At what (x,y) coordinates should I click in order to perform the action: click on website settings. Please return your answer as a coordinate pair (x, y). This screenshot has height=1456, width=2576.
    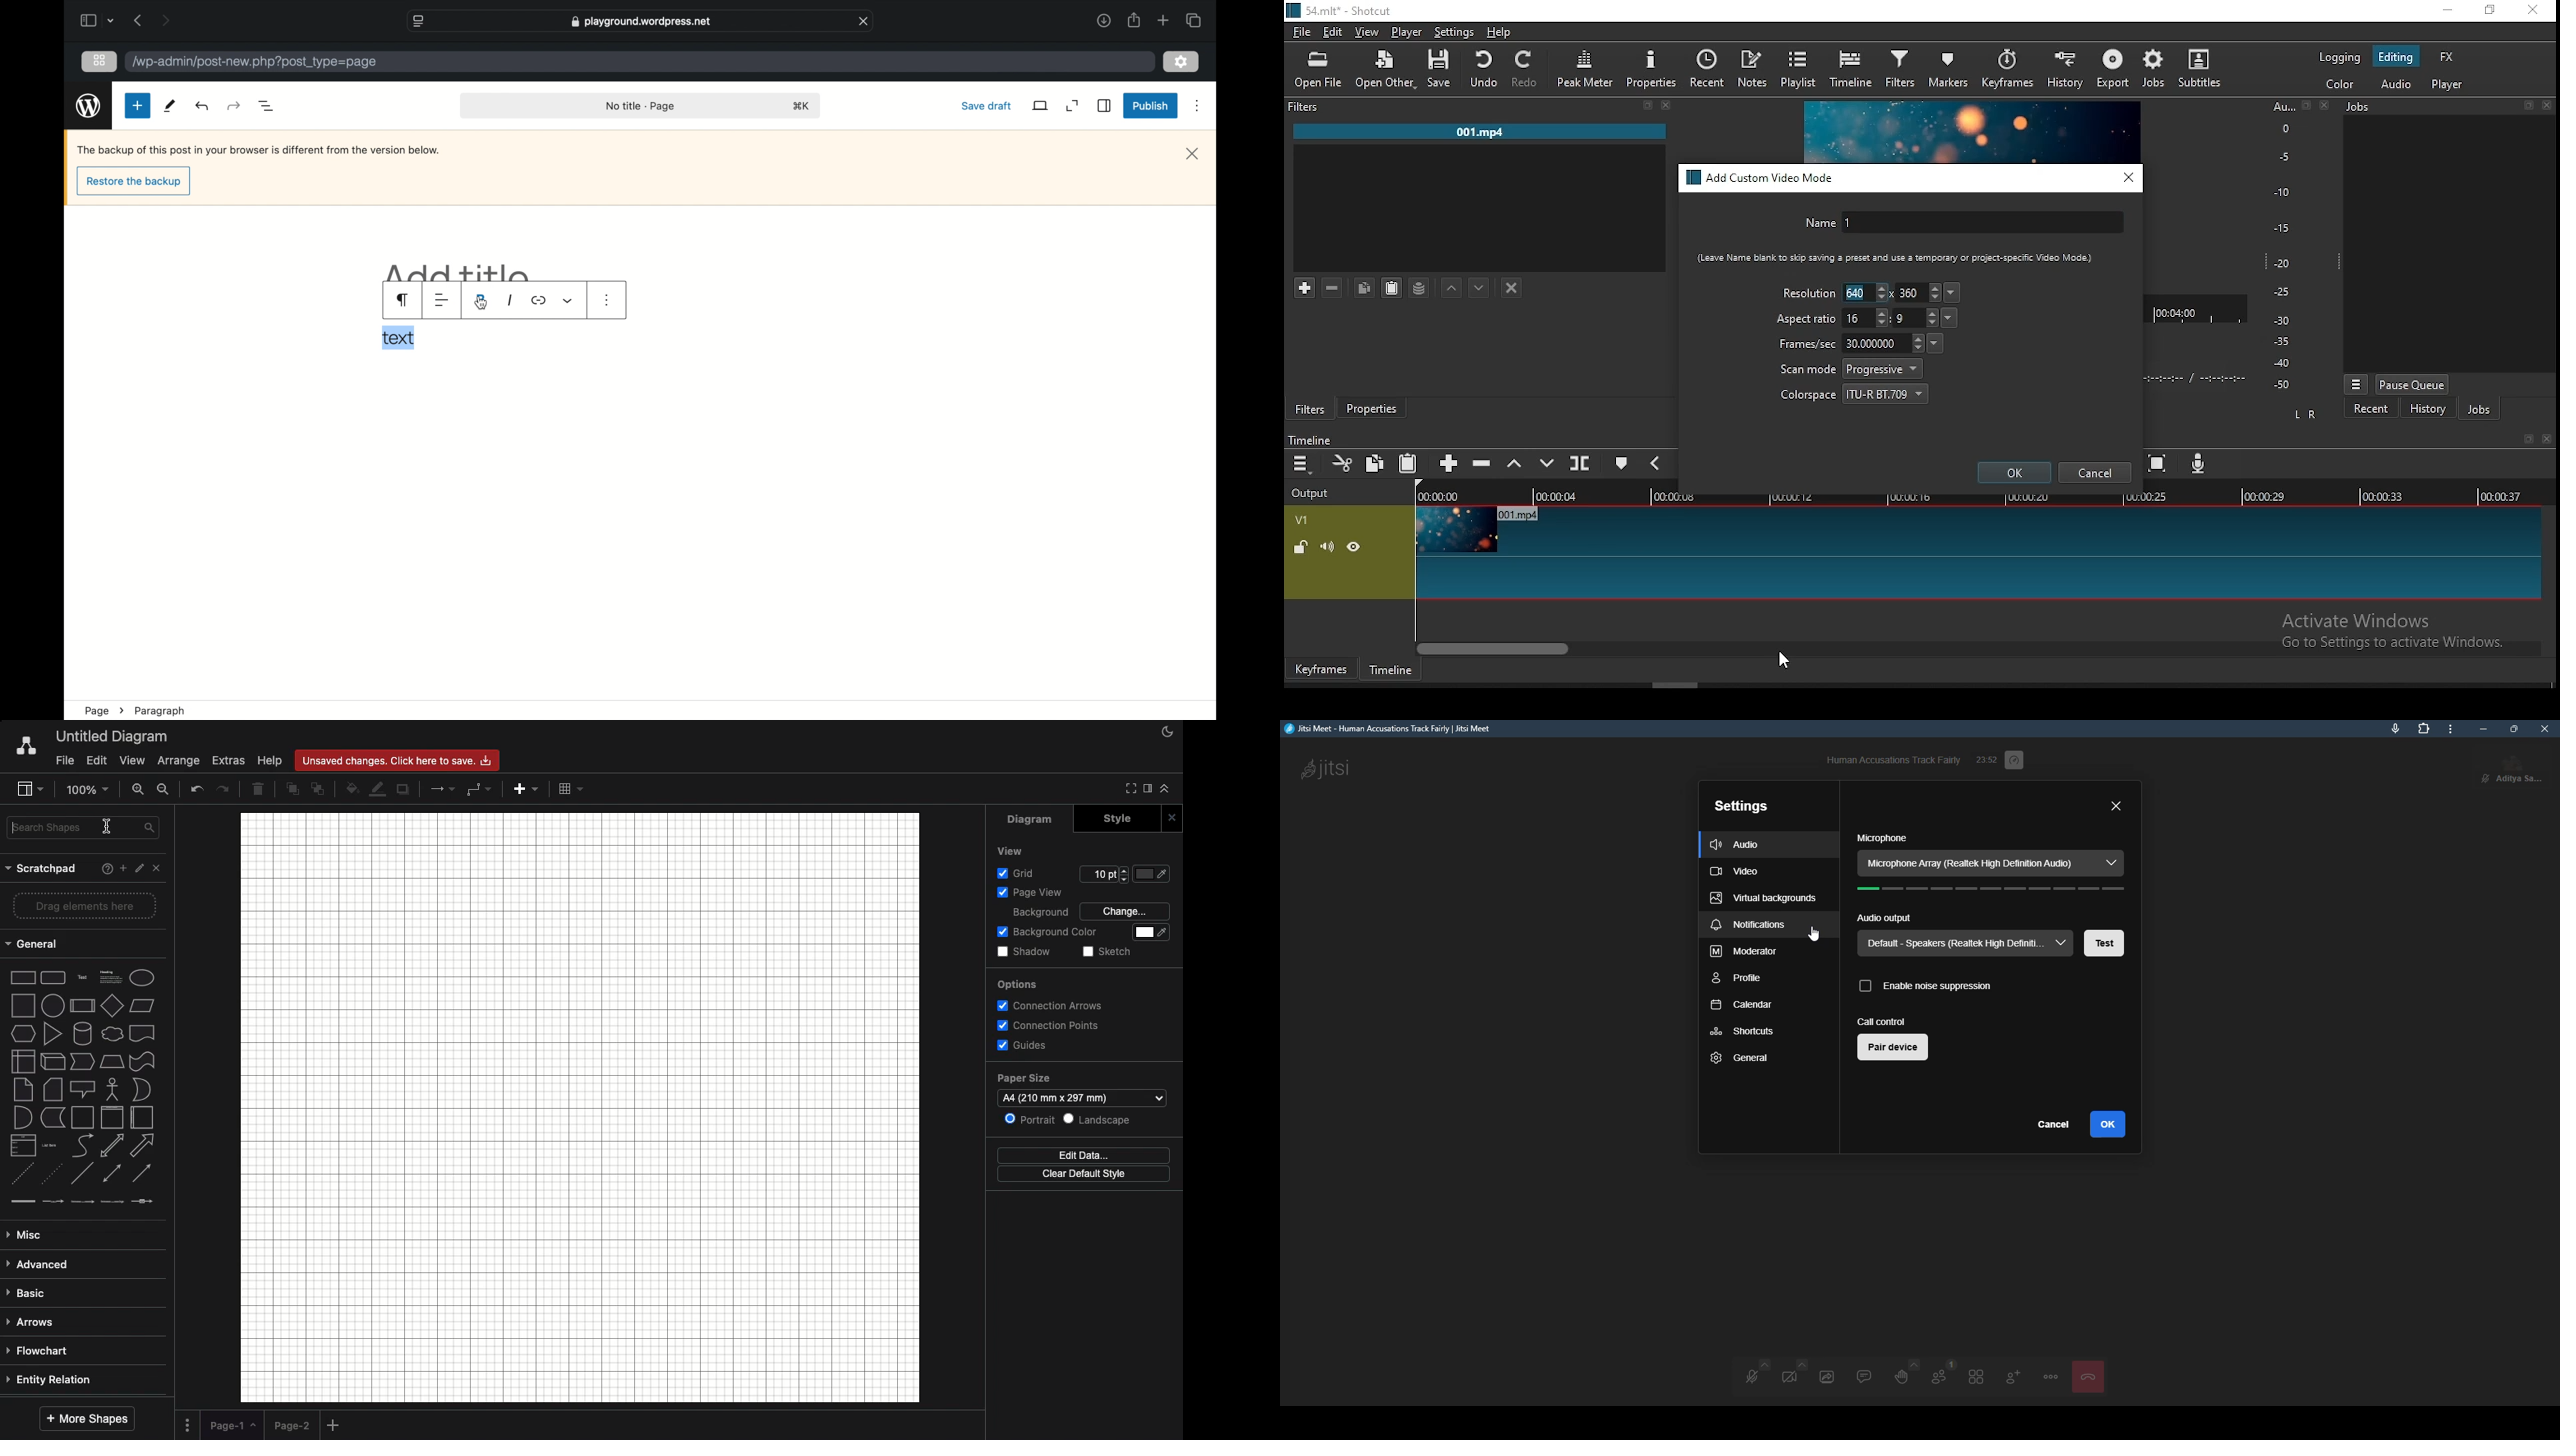
    Looking at the image, I should click on (417, 20).